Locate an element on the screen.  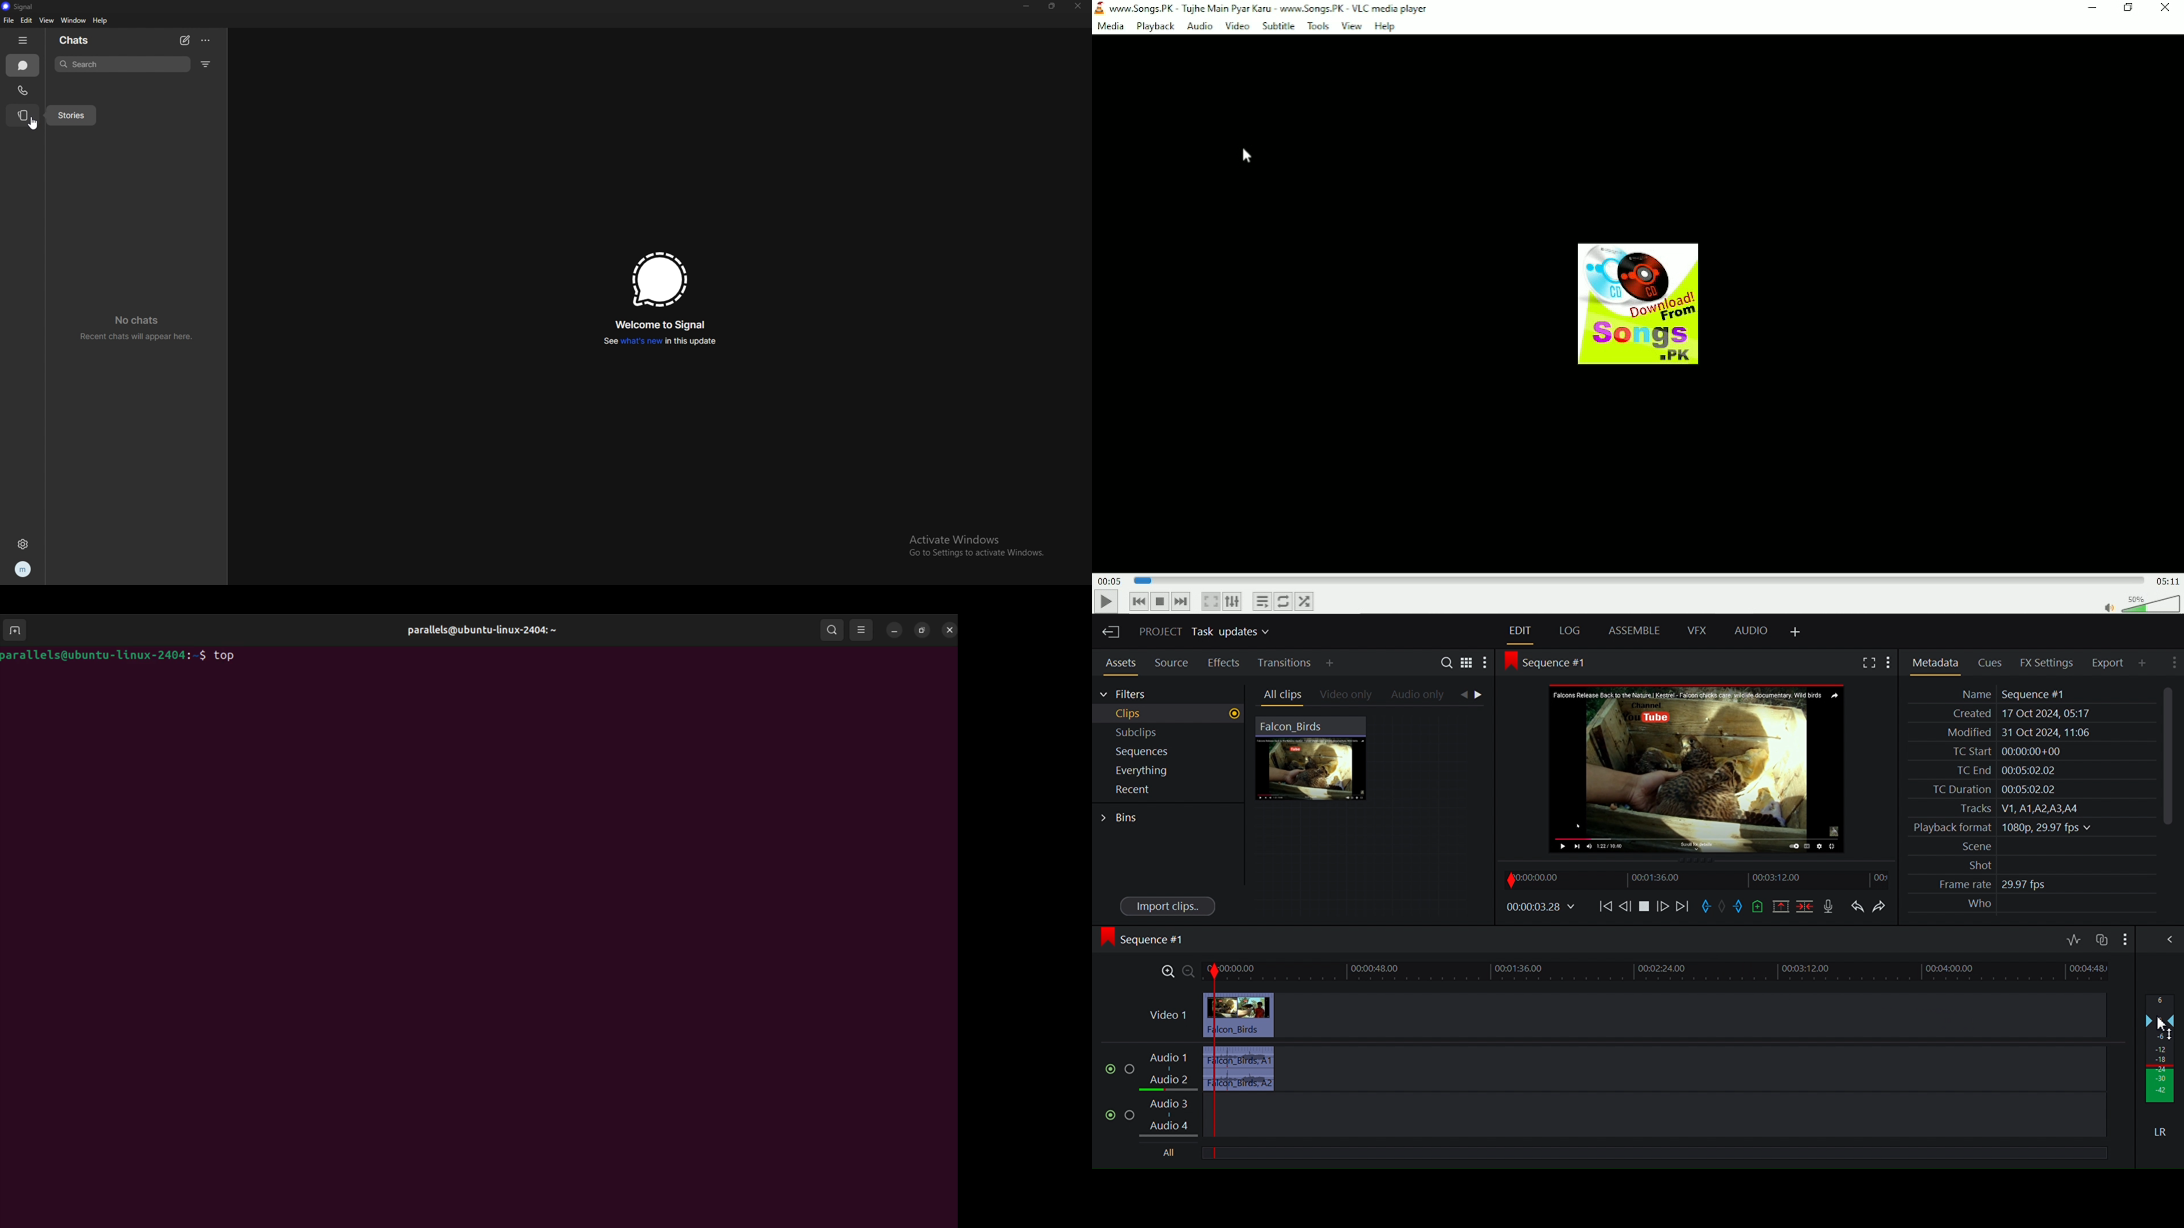
Log is located at coordinates (1568, 631).